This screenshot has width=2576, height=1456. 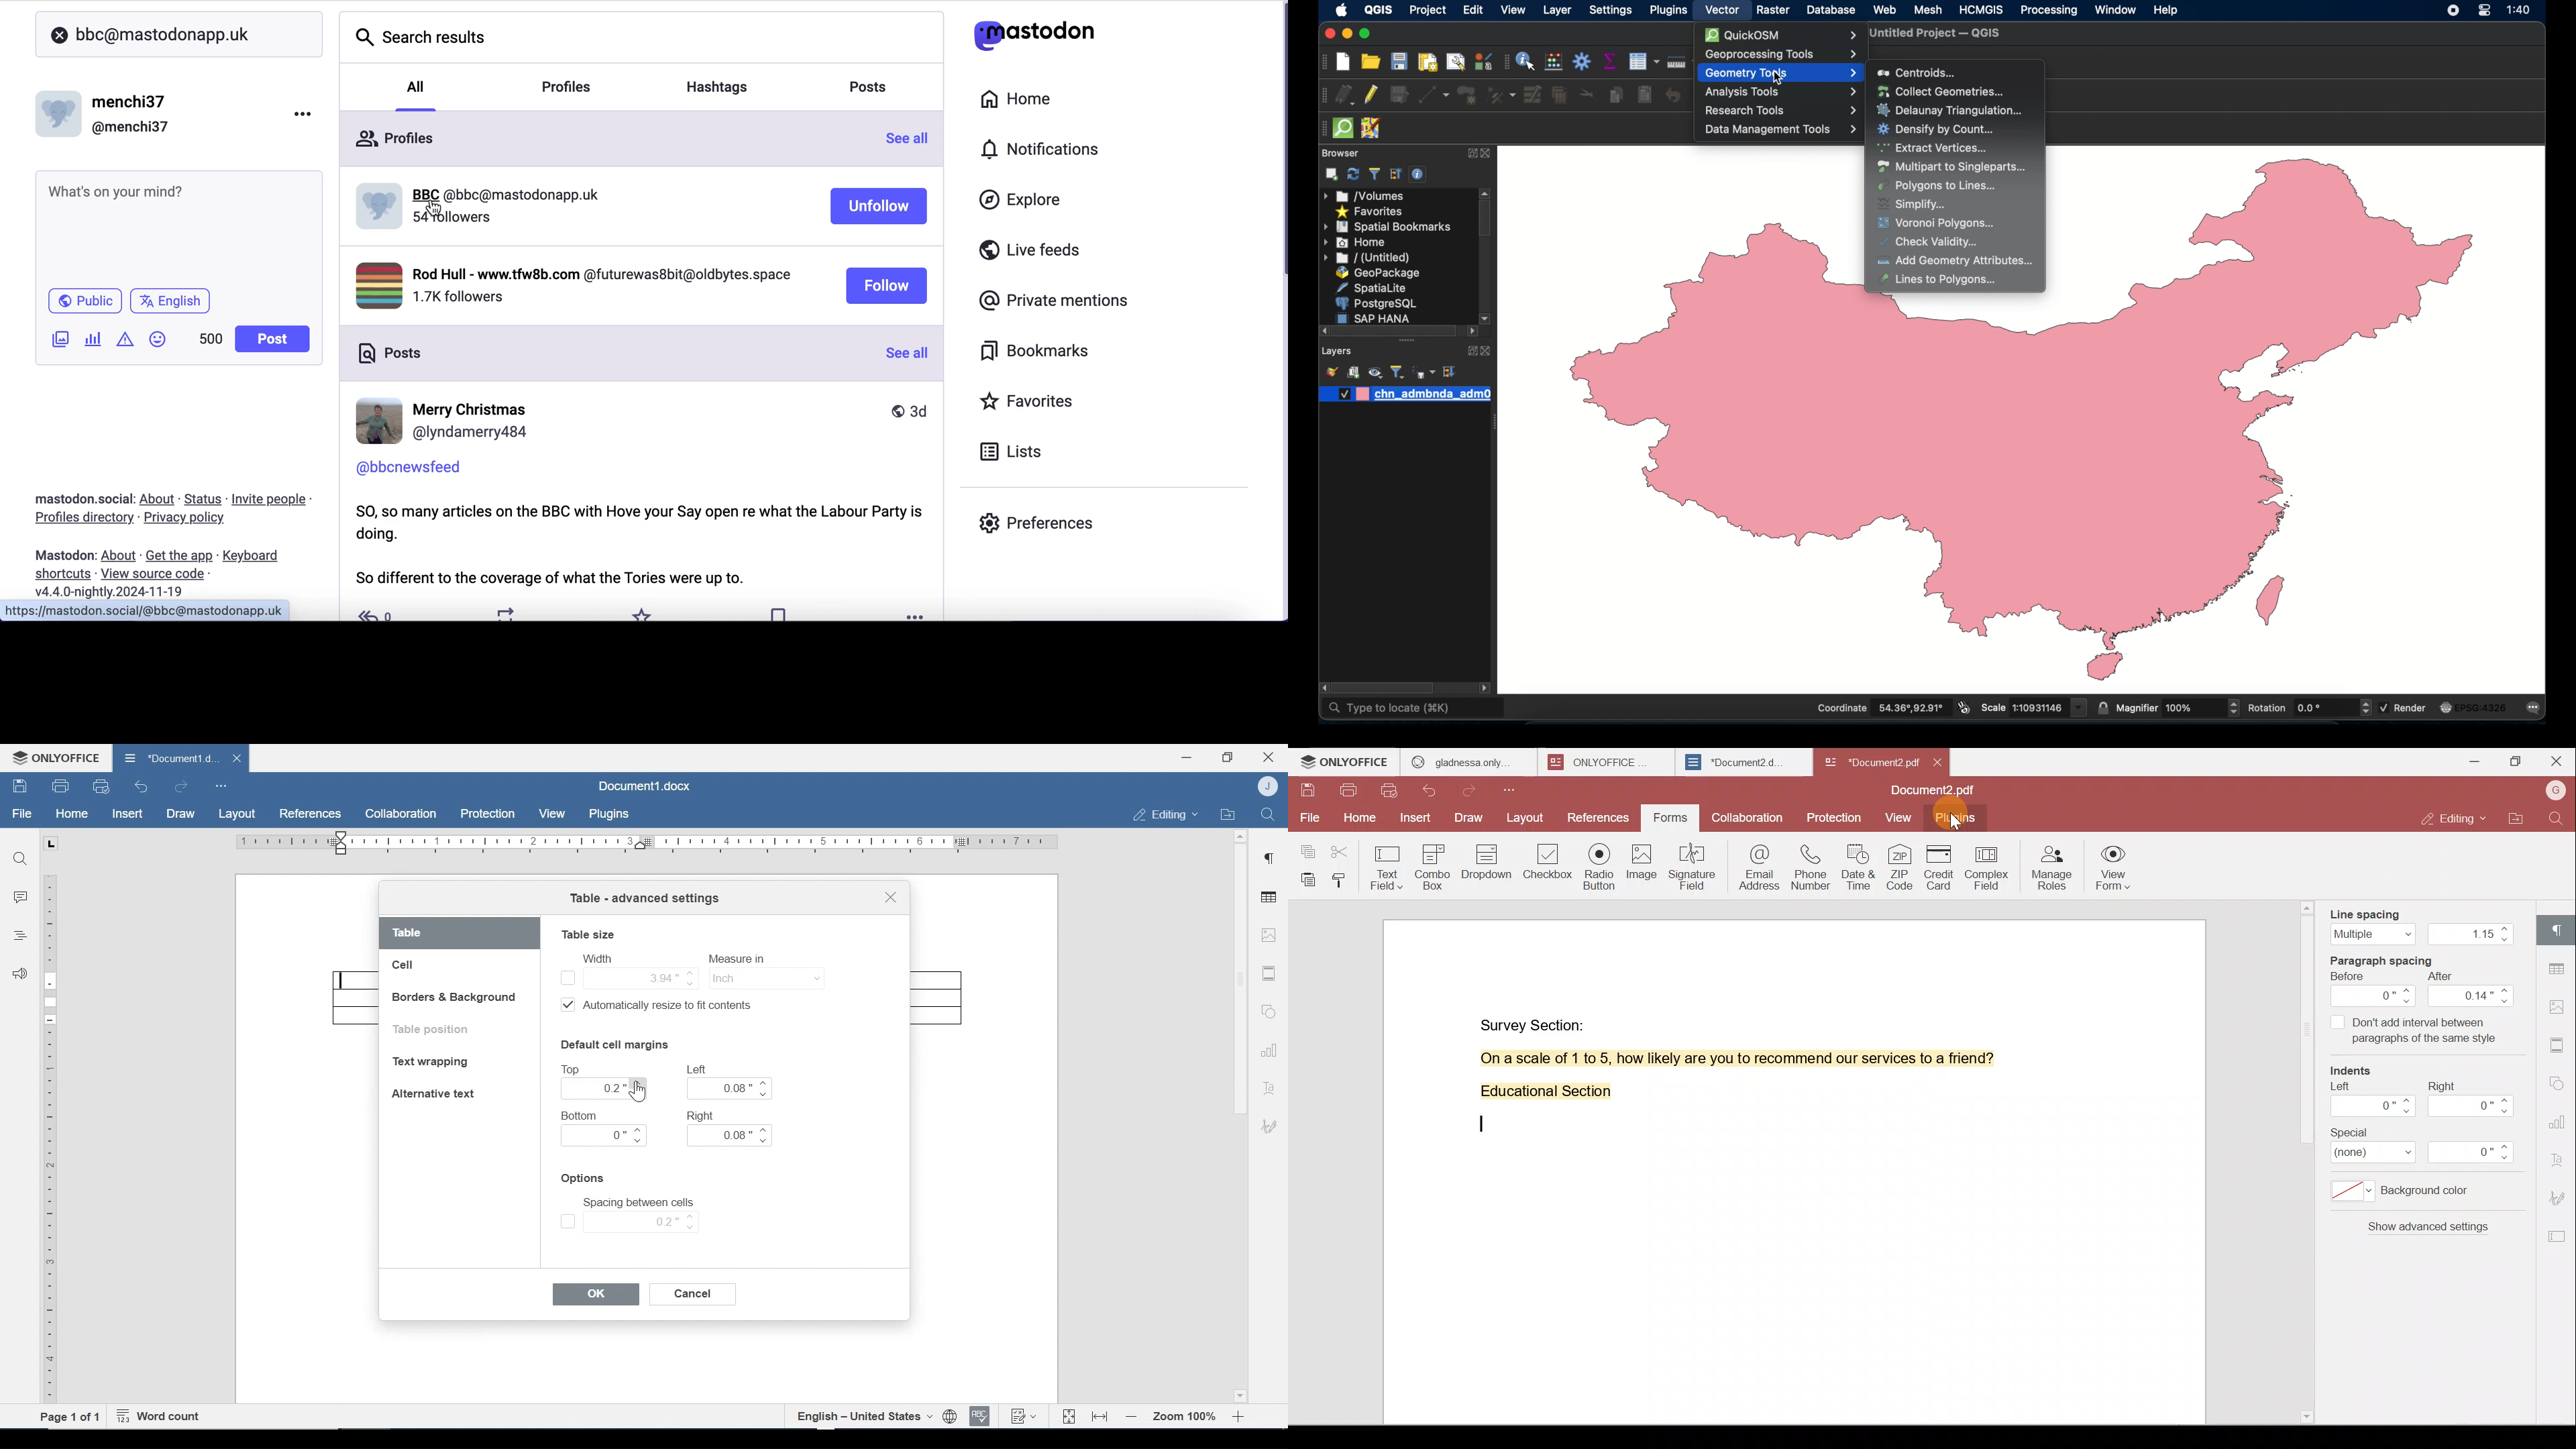 What do you see at coordinates (1346, 95) in the screenshot?
I see `current edits` at bounding box center [1346, 95].